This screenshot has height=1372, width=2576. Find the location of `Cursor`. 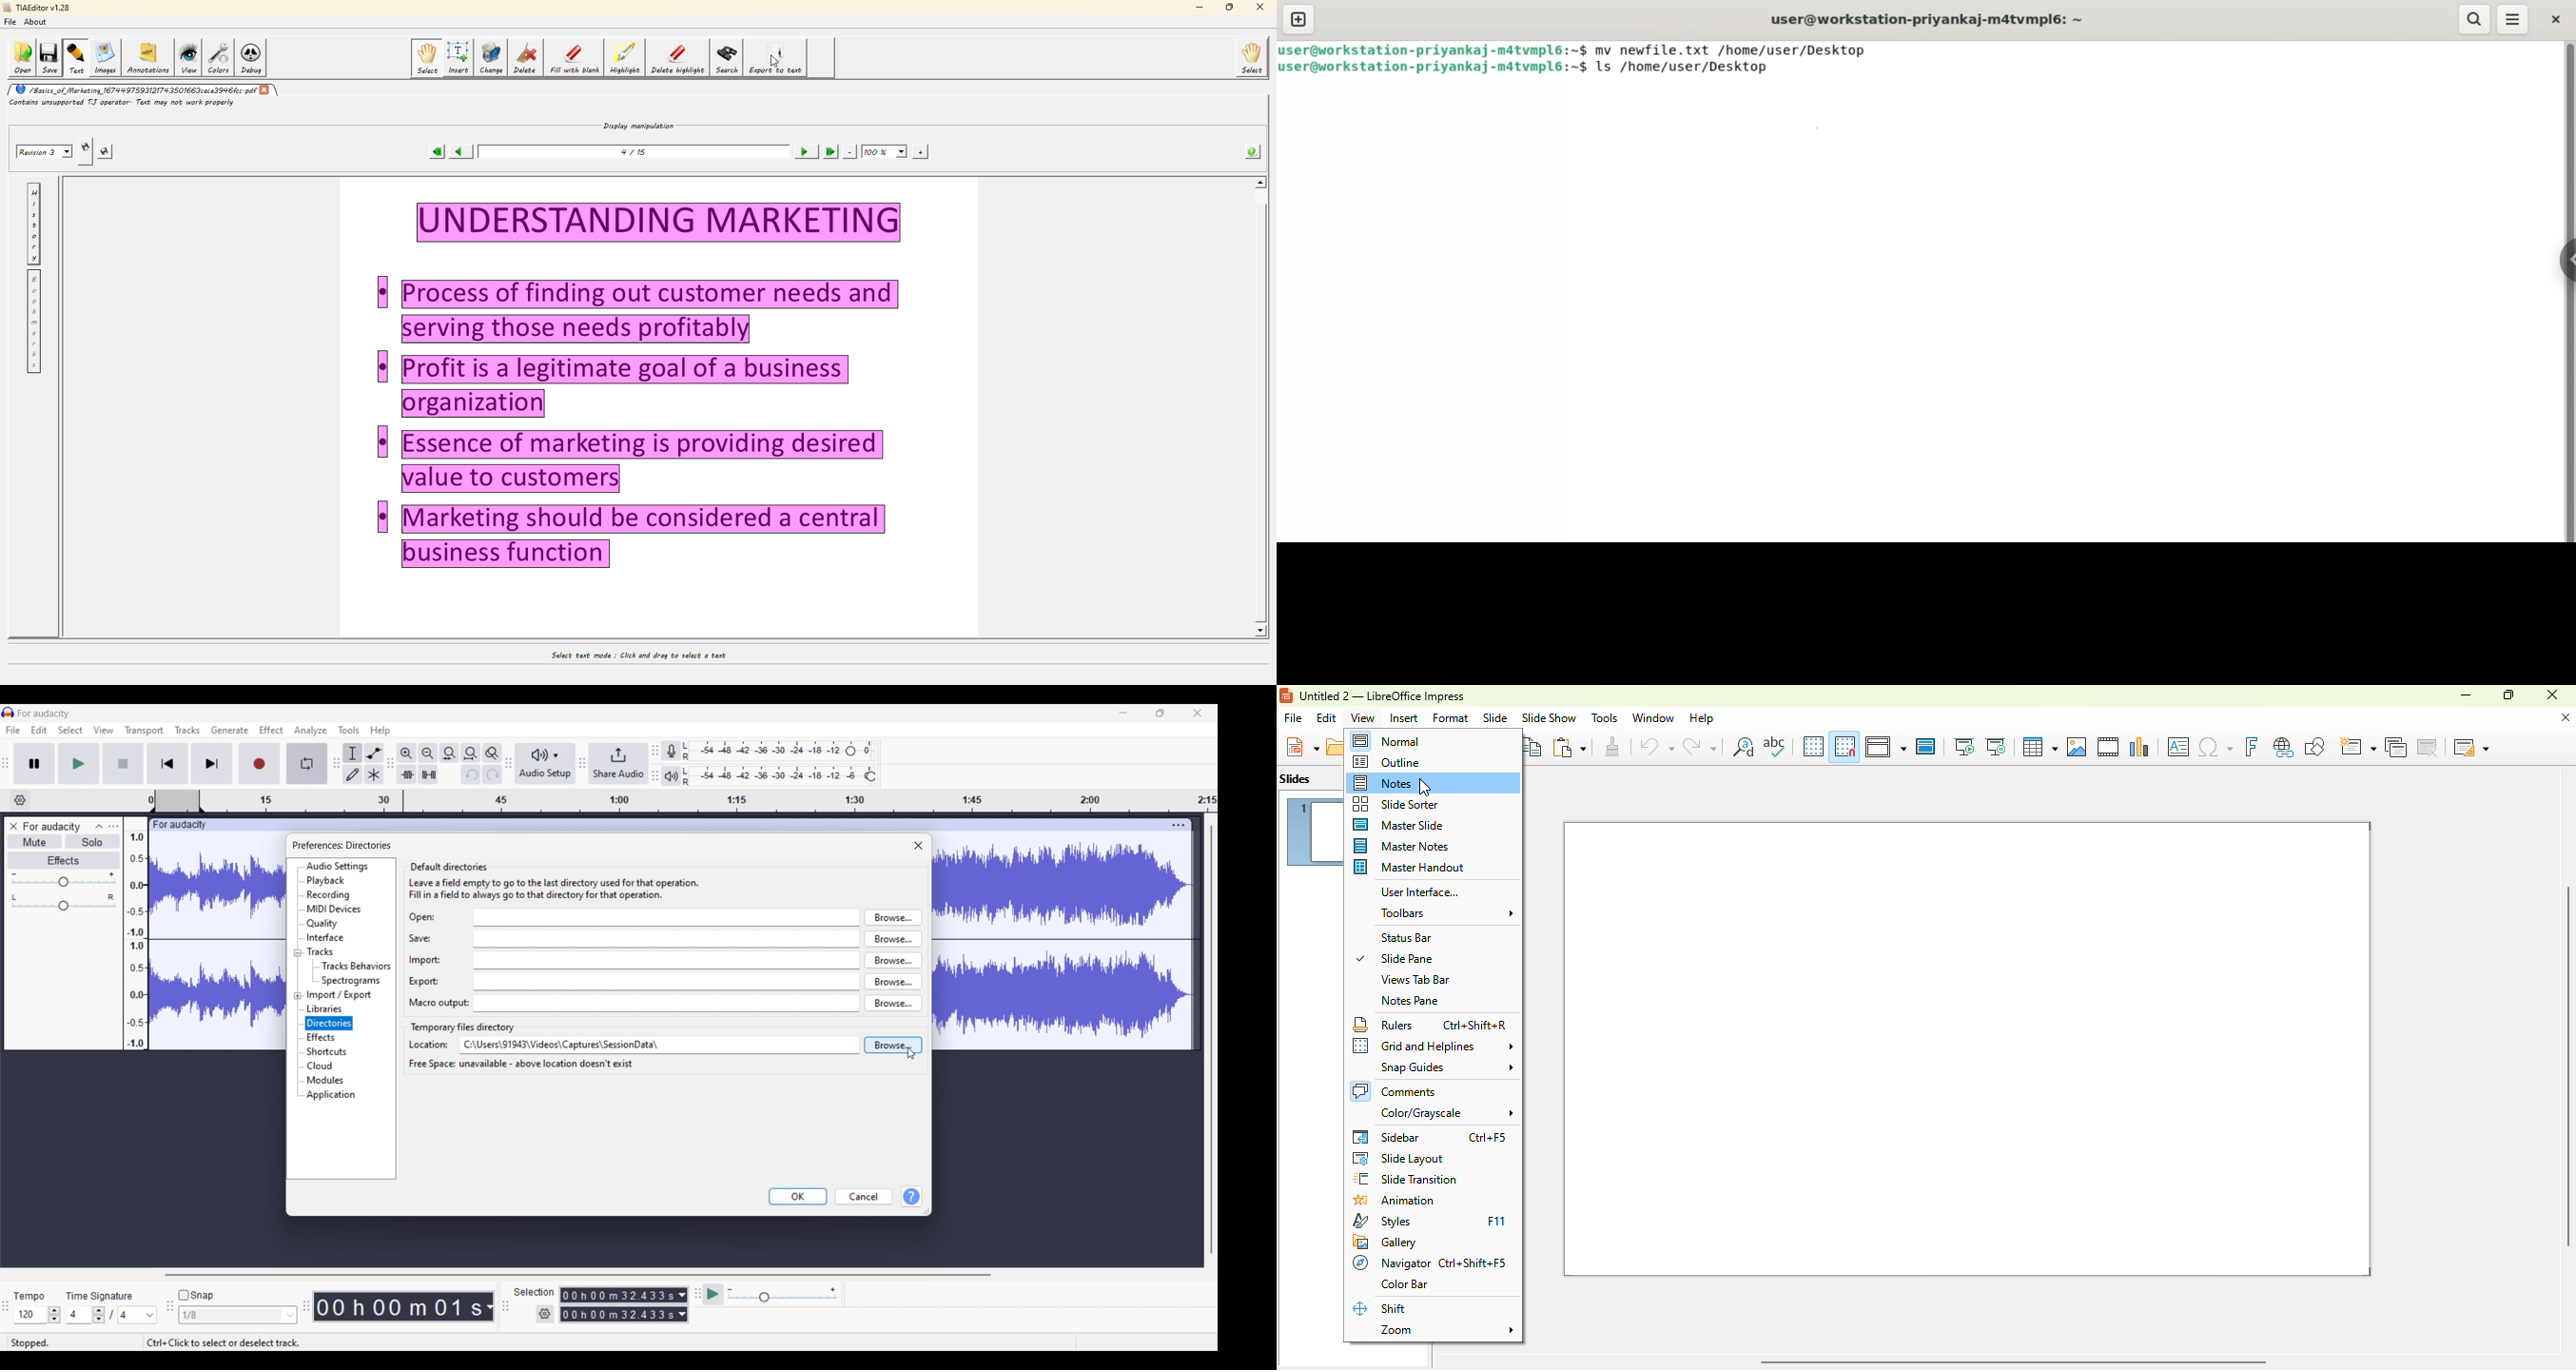

Cursor is located at coordinates (911, 1054).